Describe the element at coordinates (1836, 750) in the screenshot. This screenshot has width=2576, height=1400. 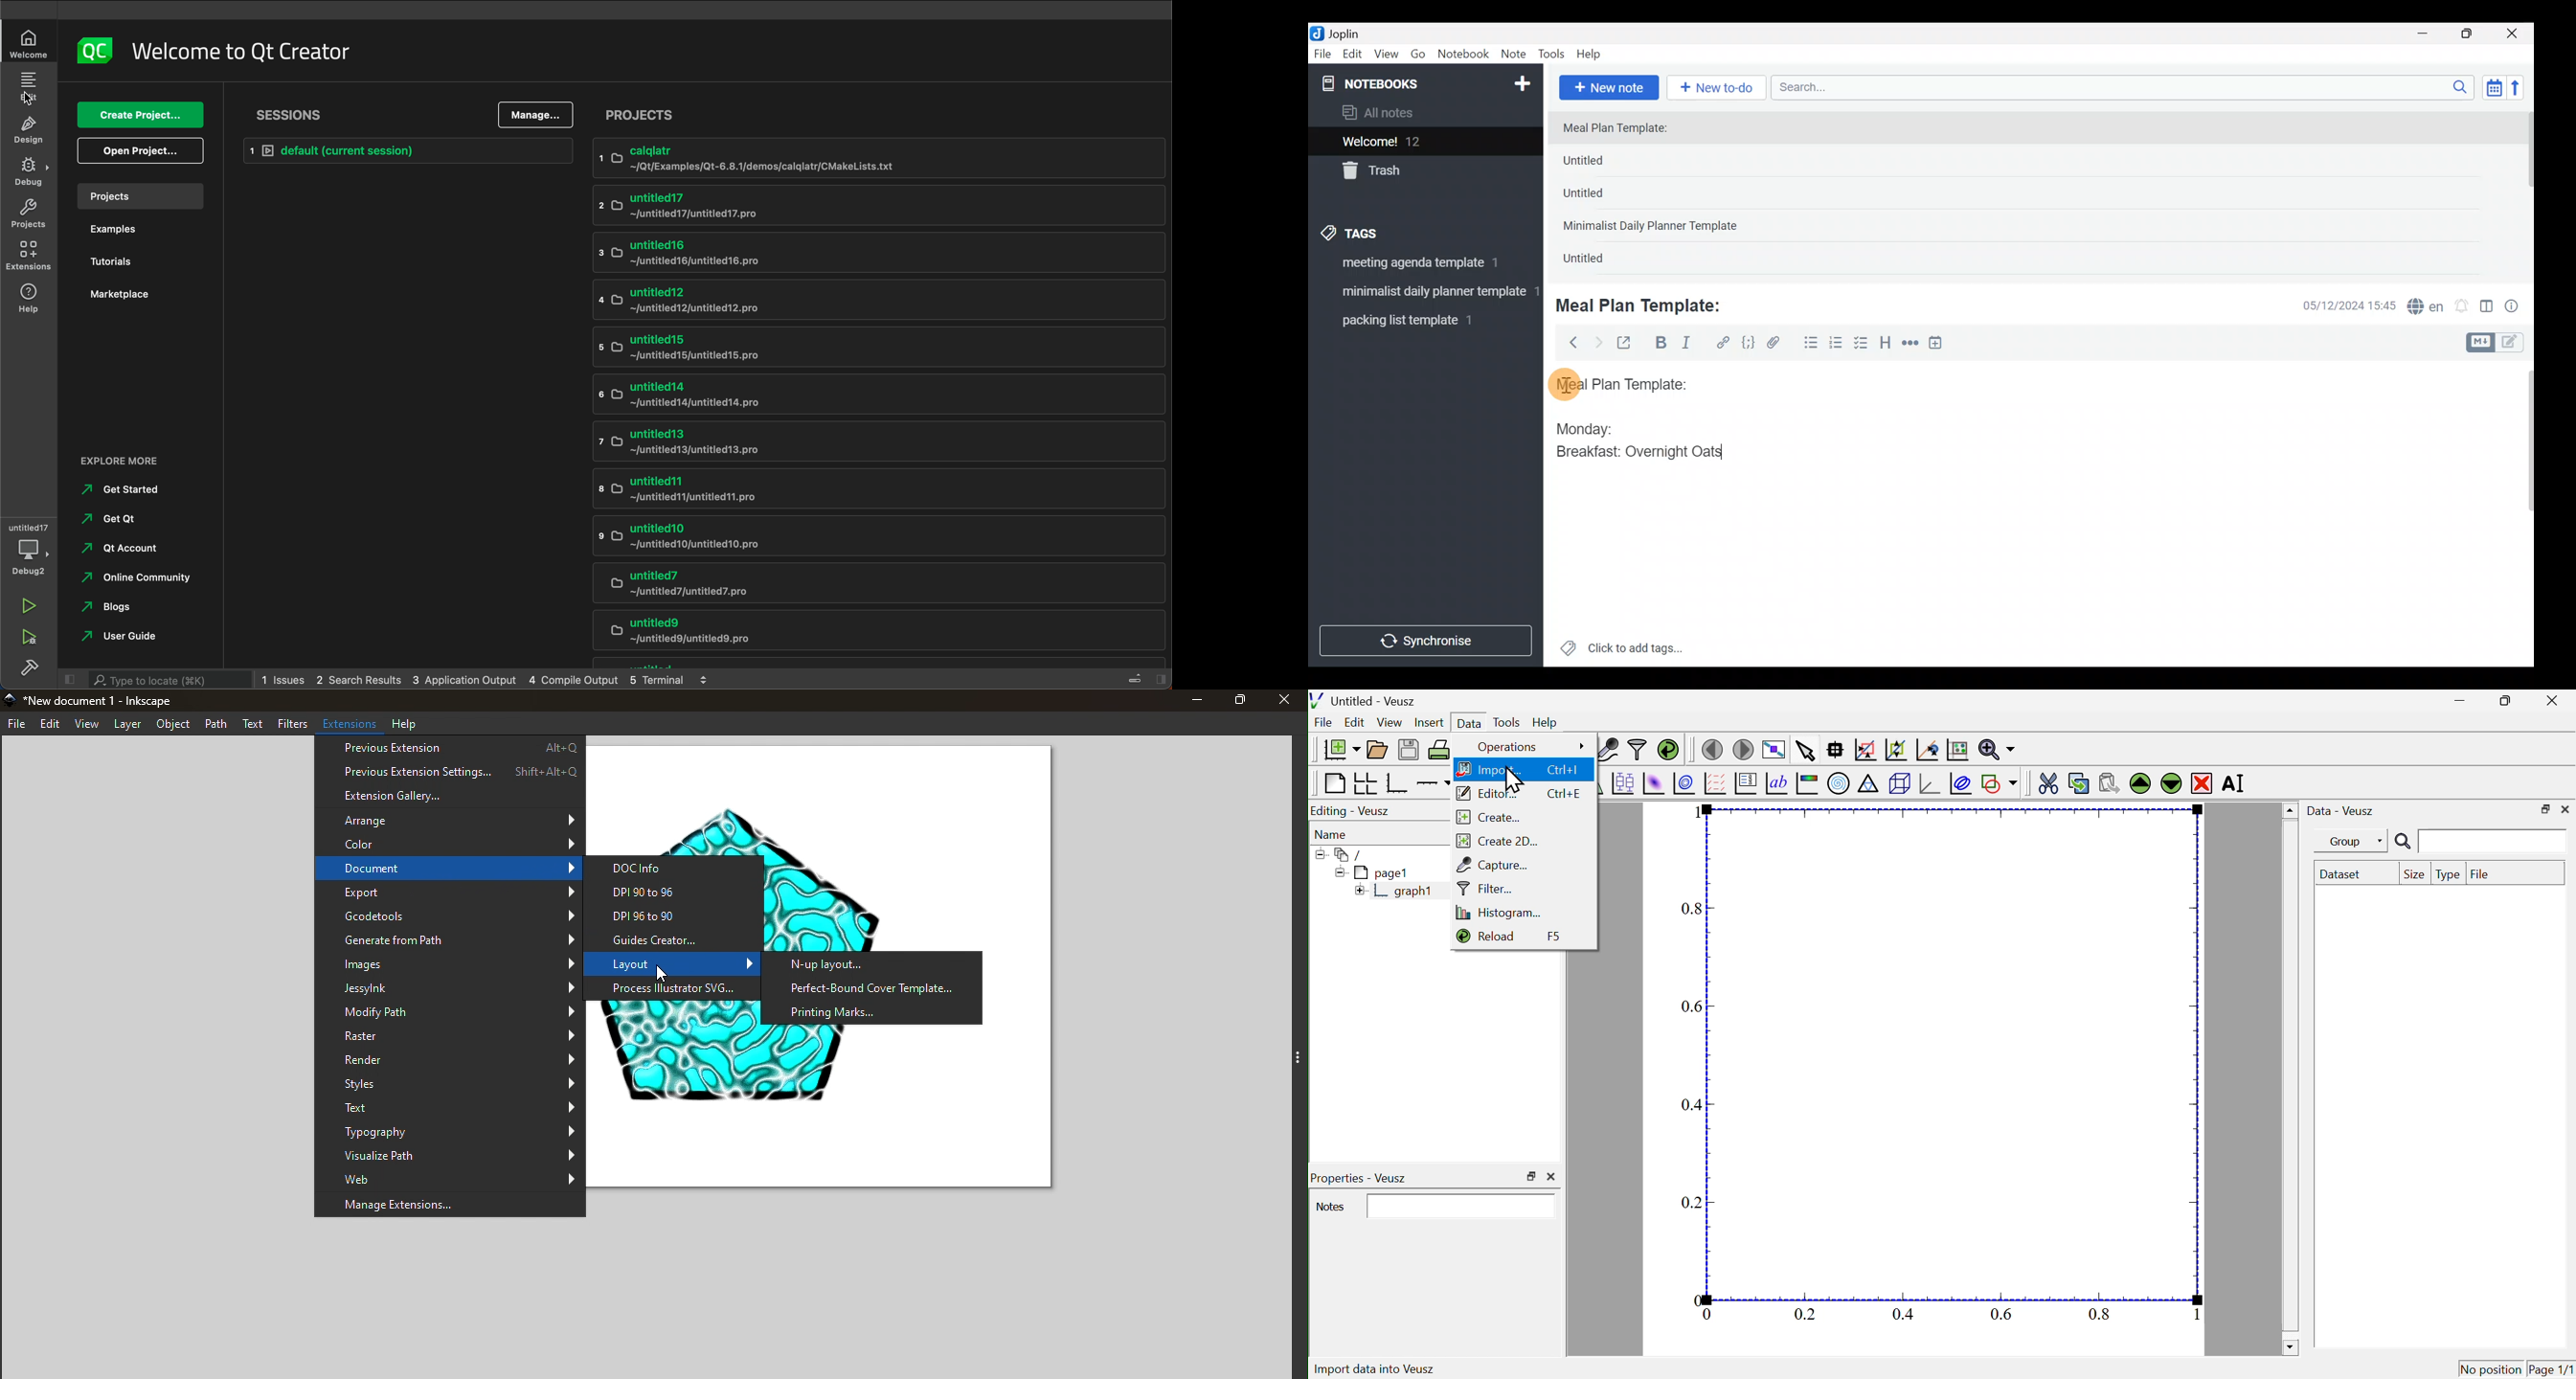
I see `read data points on the graph` at that location.